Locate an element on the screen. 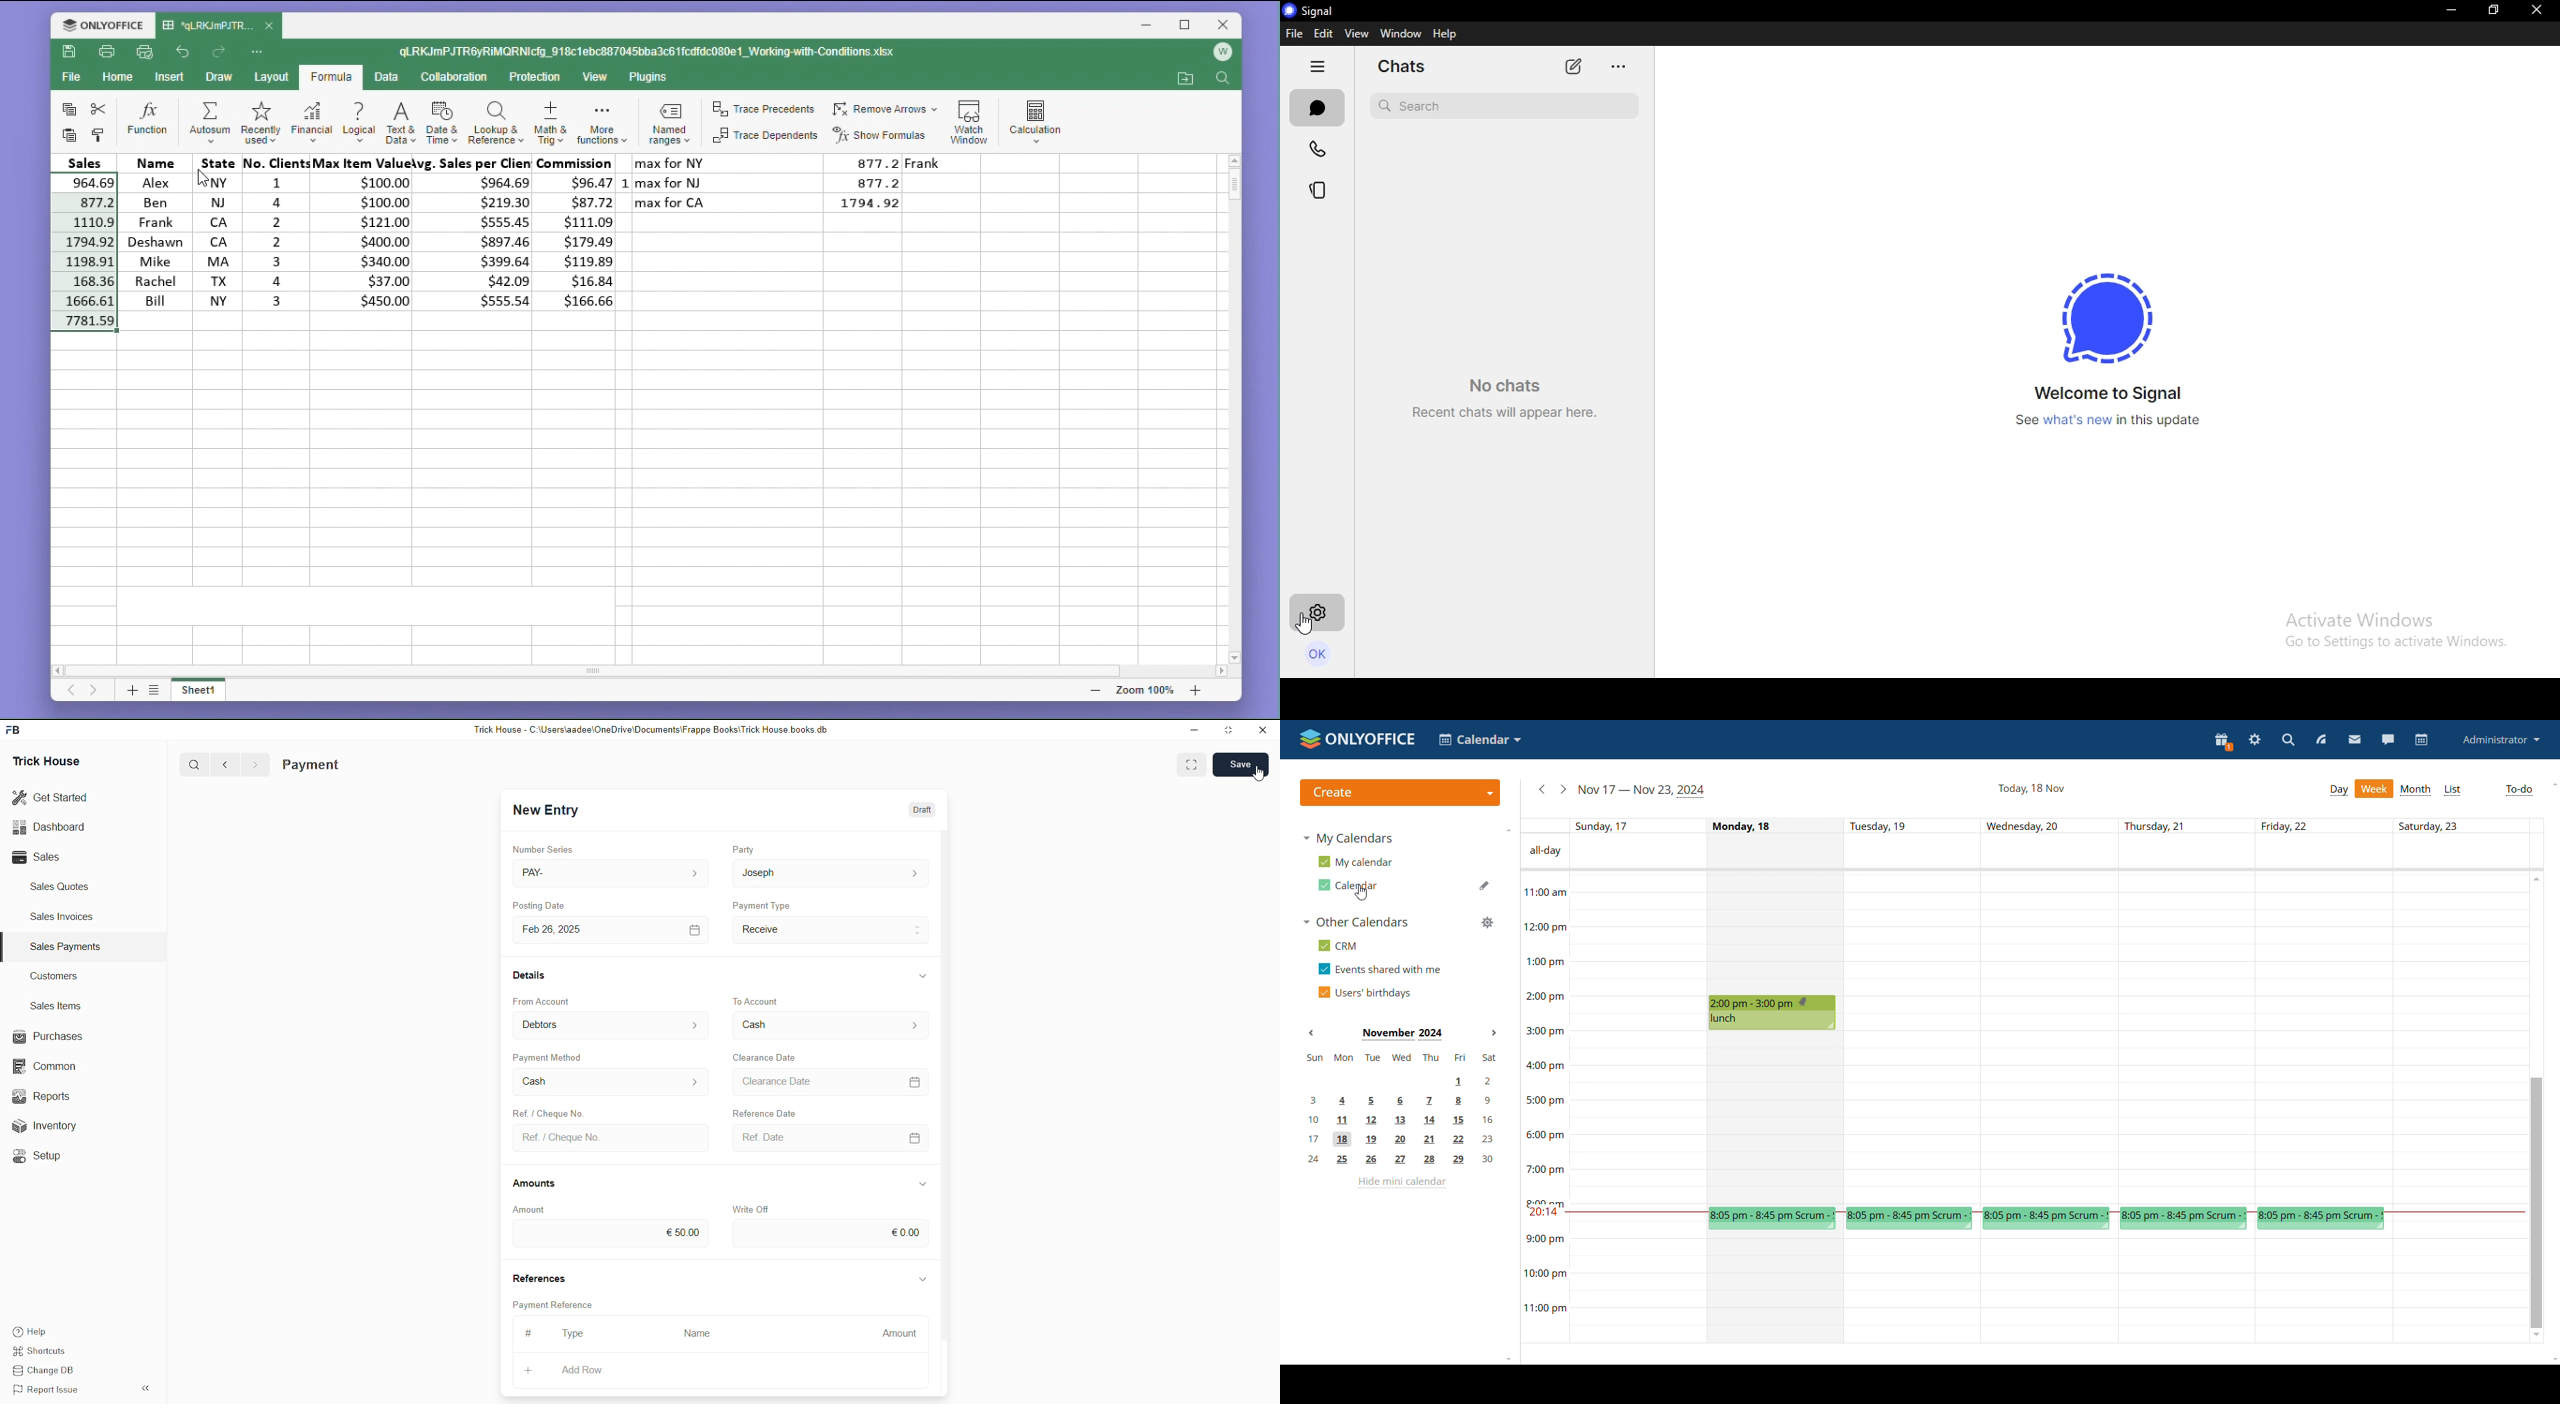  layout is located at coordinates (270, 78).